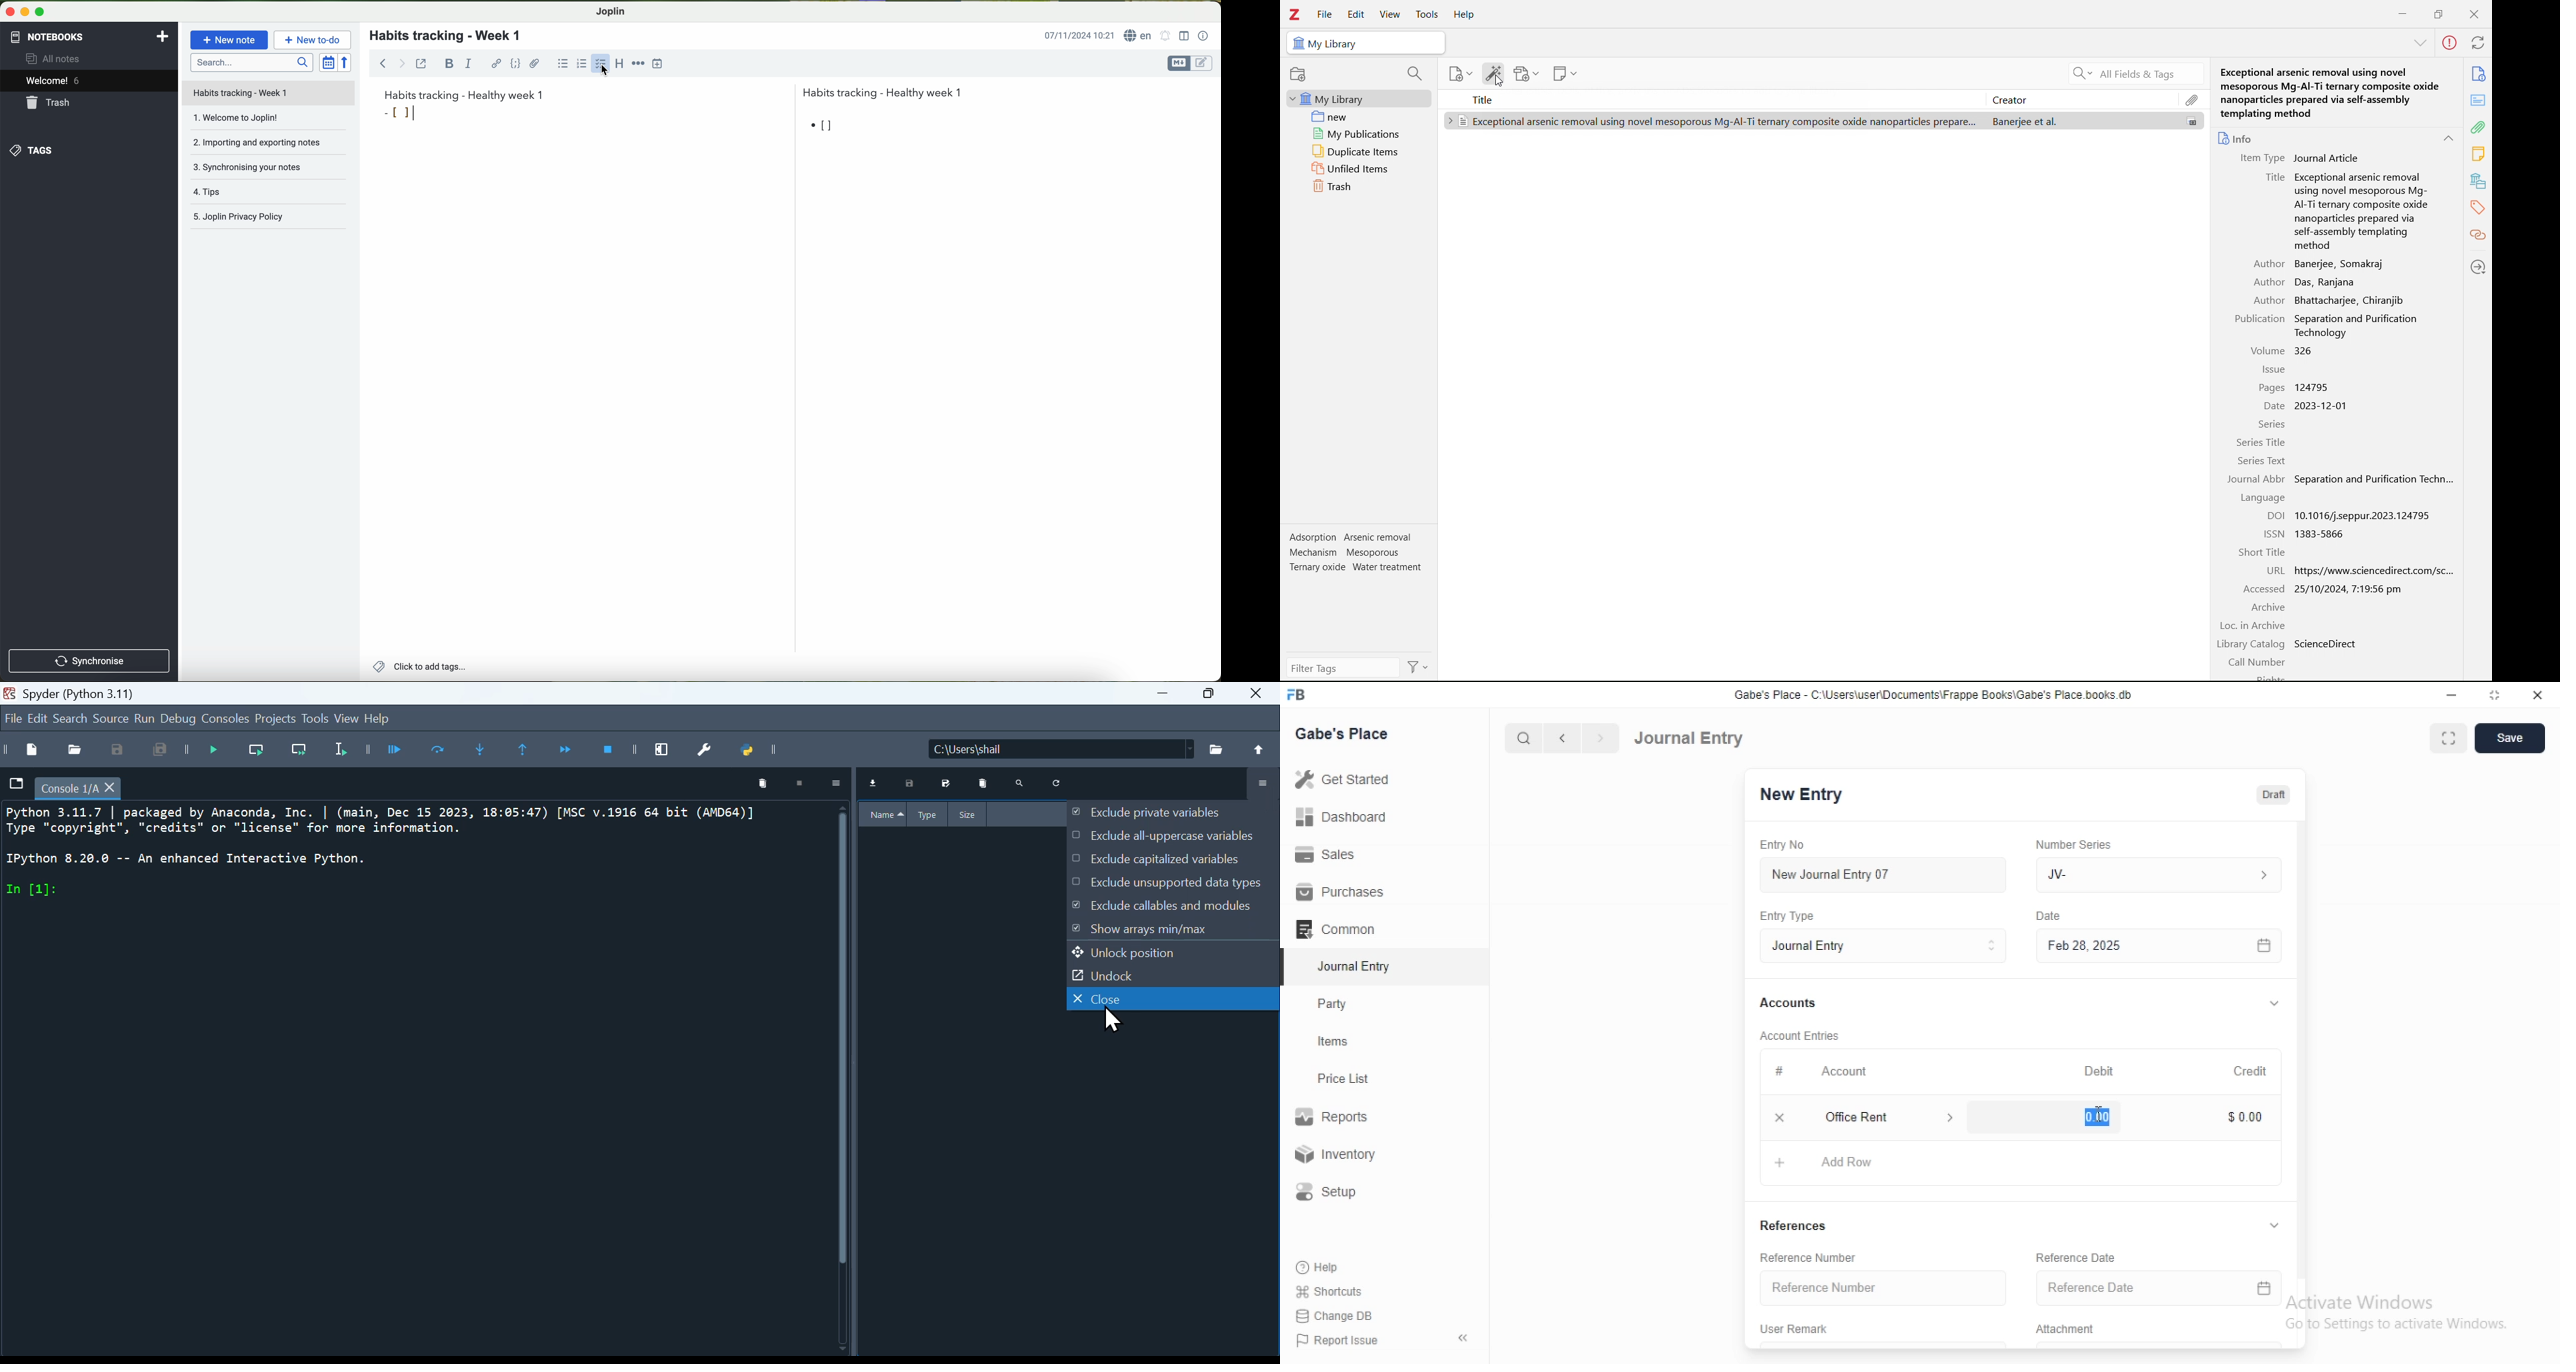 The width and height of the screenshot is (2576, 1372). Describe the element at coordinates (1801, 1035) in the screenshot. I see `‘Account Entries` at that location.